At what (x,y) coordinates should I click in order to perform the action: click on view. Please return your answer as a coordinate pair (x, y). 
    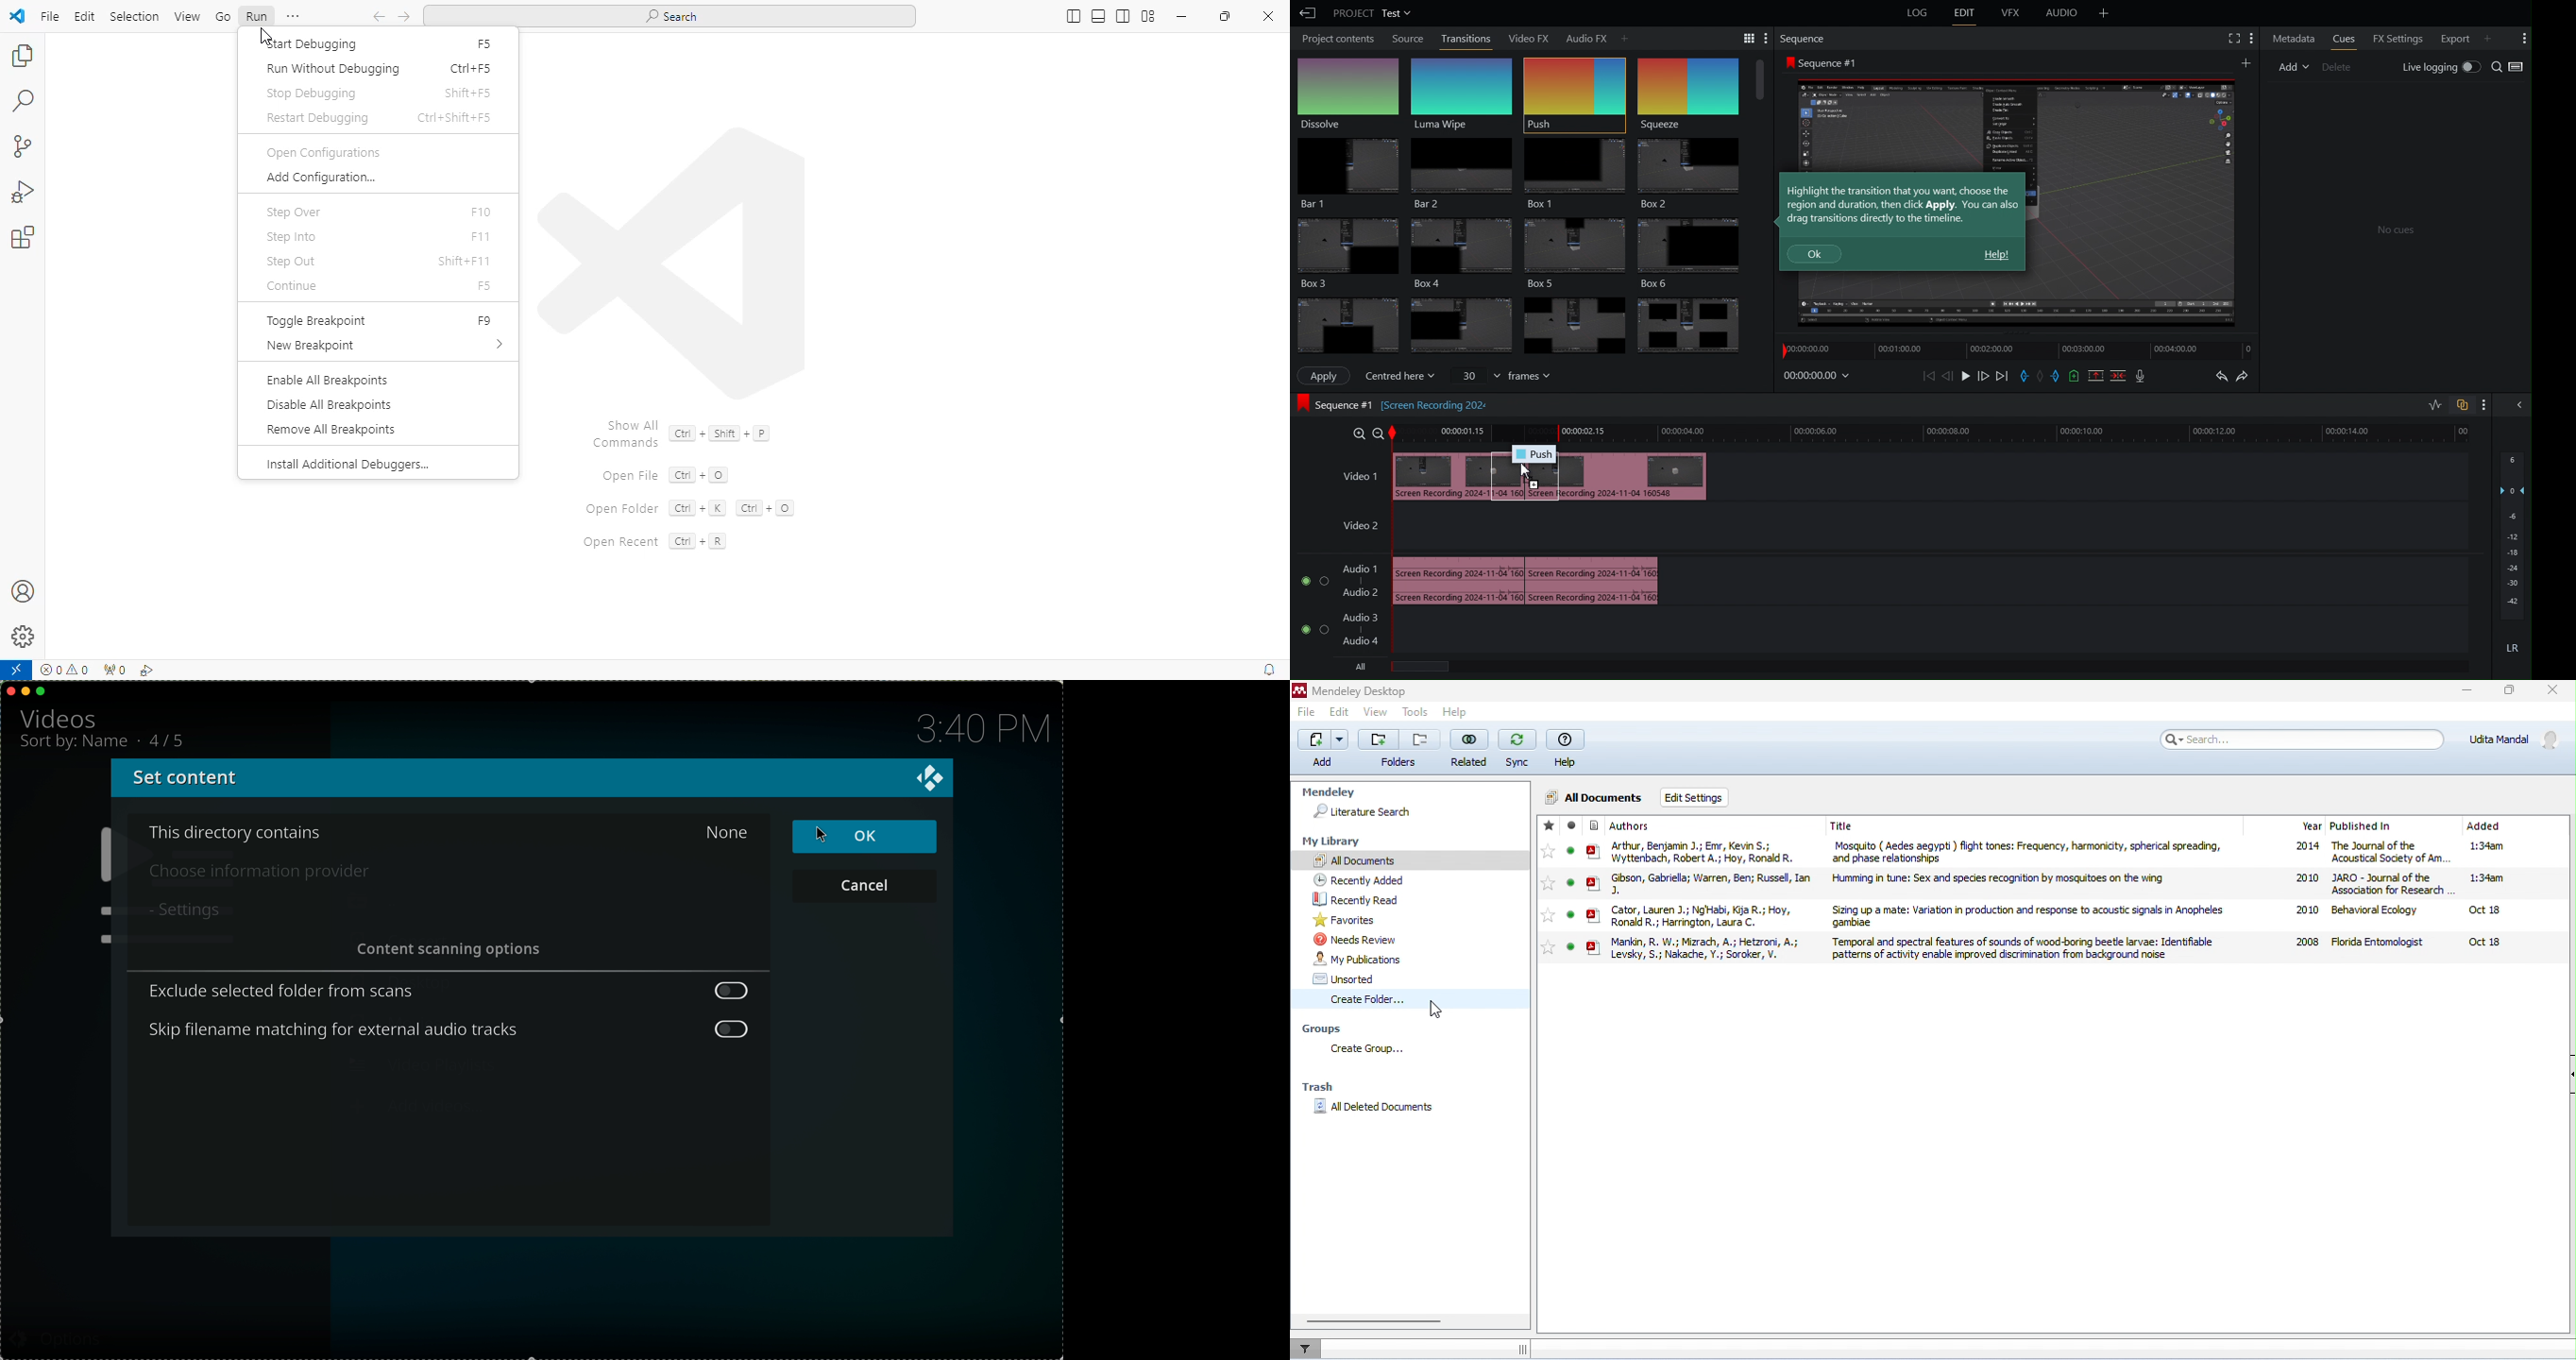
    Looking at the image, I should click on (188, 17).